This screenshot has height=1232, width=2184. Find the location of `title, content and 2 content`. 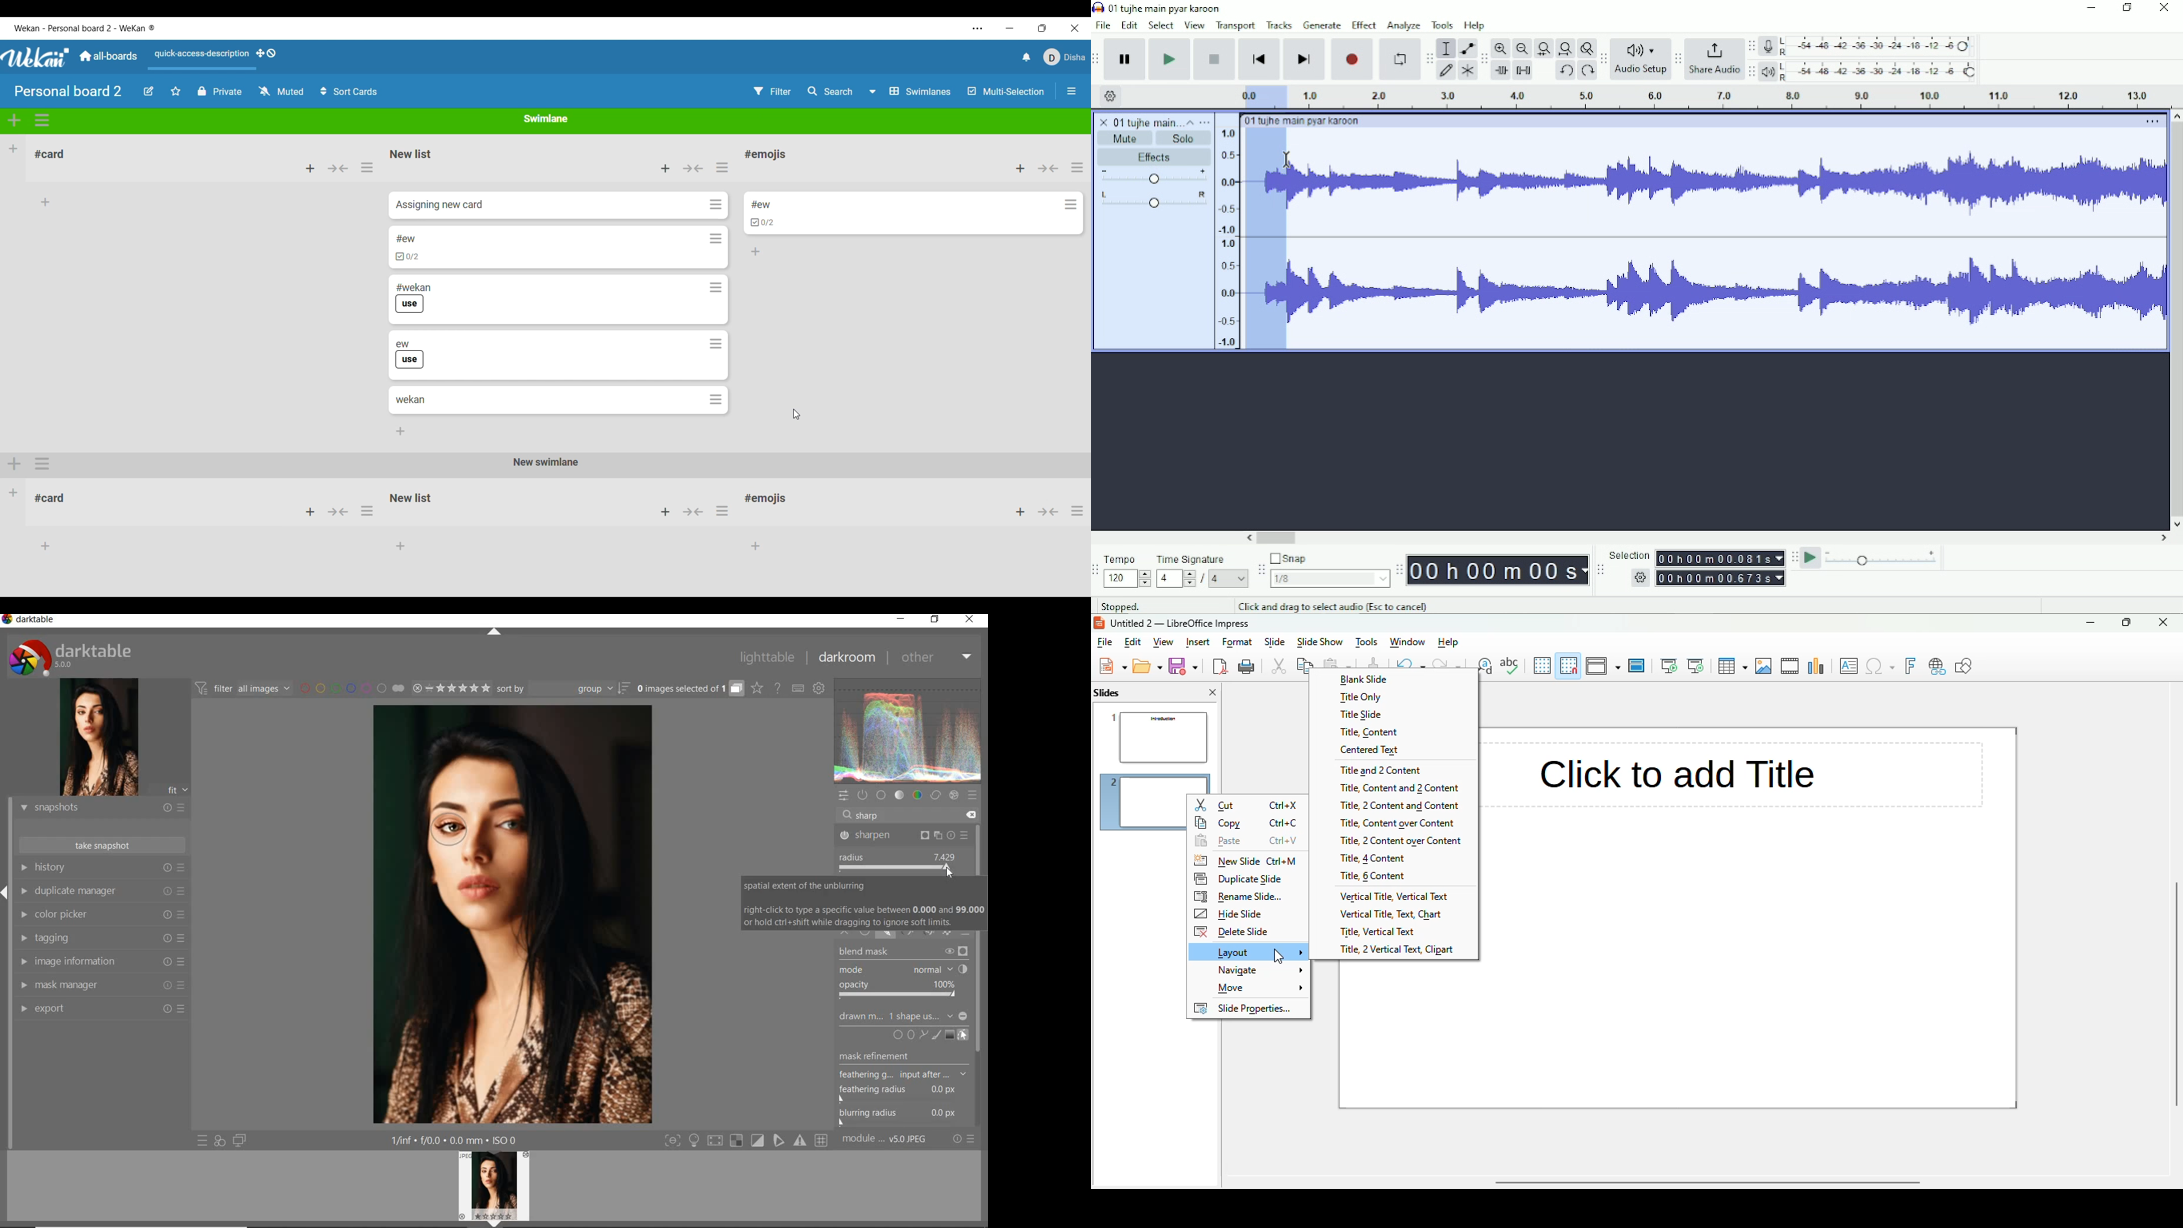

title, content and 2 content is located at coordinates (1395, 788).